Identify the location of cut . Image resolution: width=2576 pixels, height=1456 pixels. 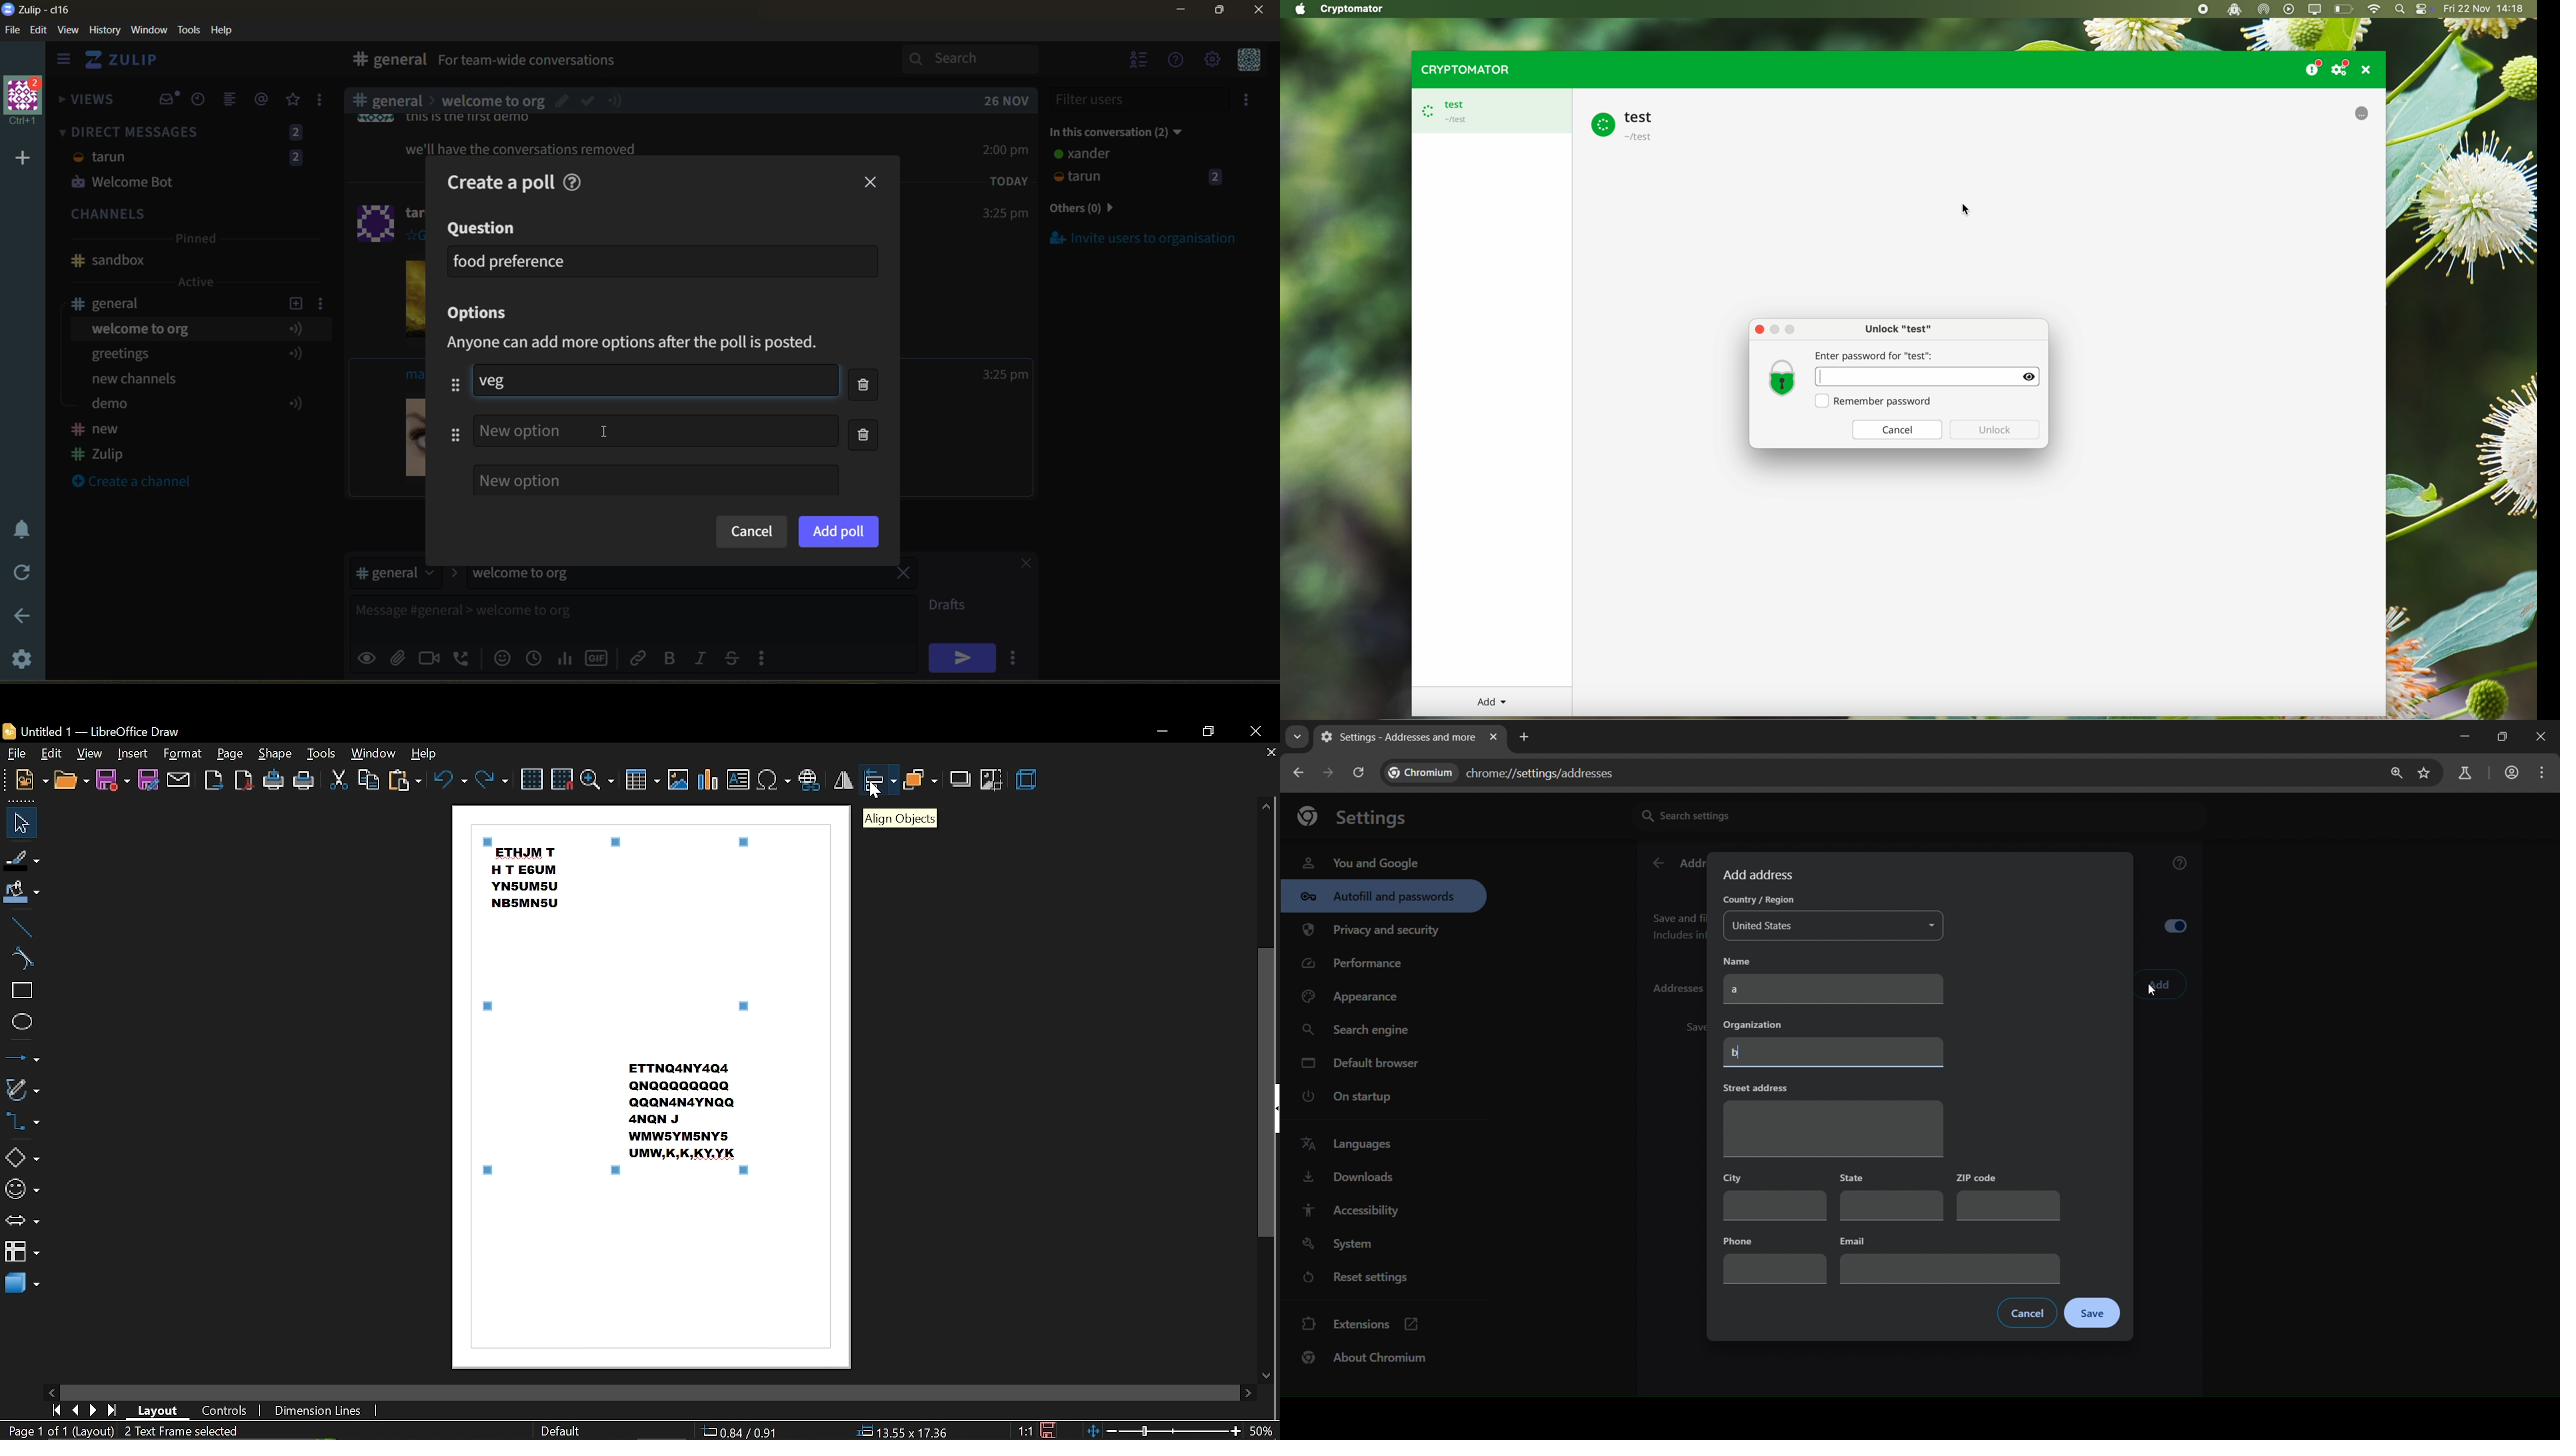
(339, 780).